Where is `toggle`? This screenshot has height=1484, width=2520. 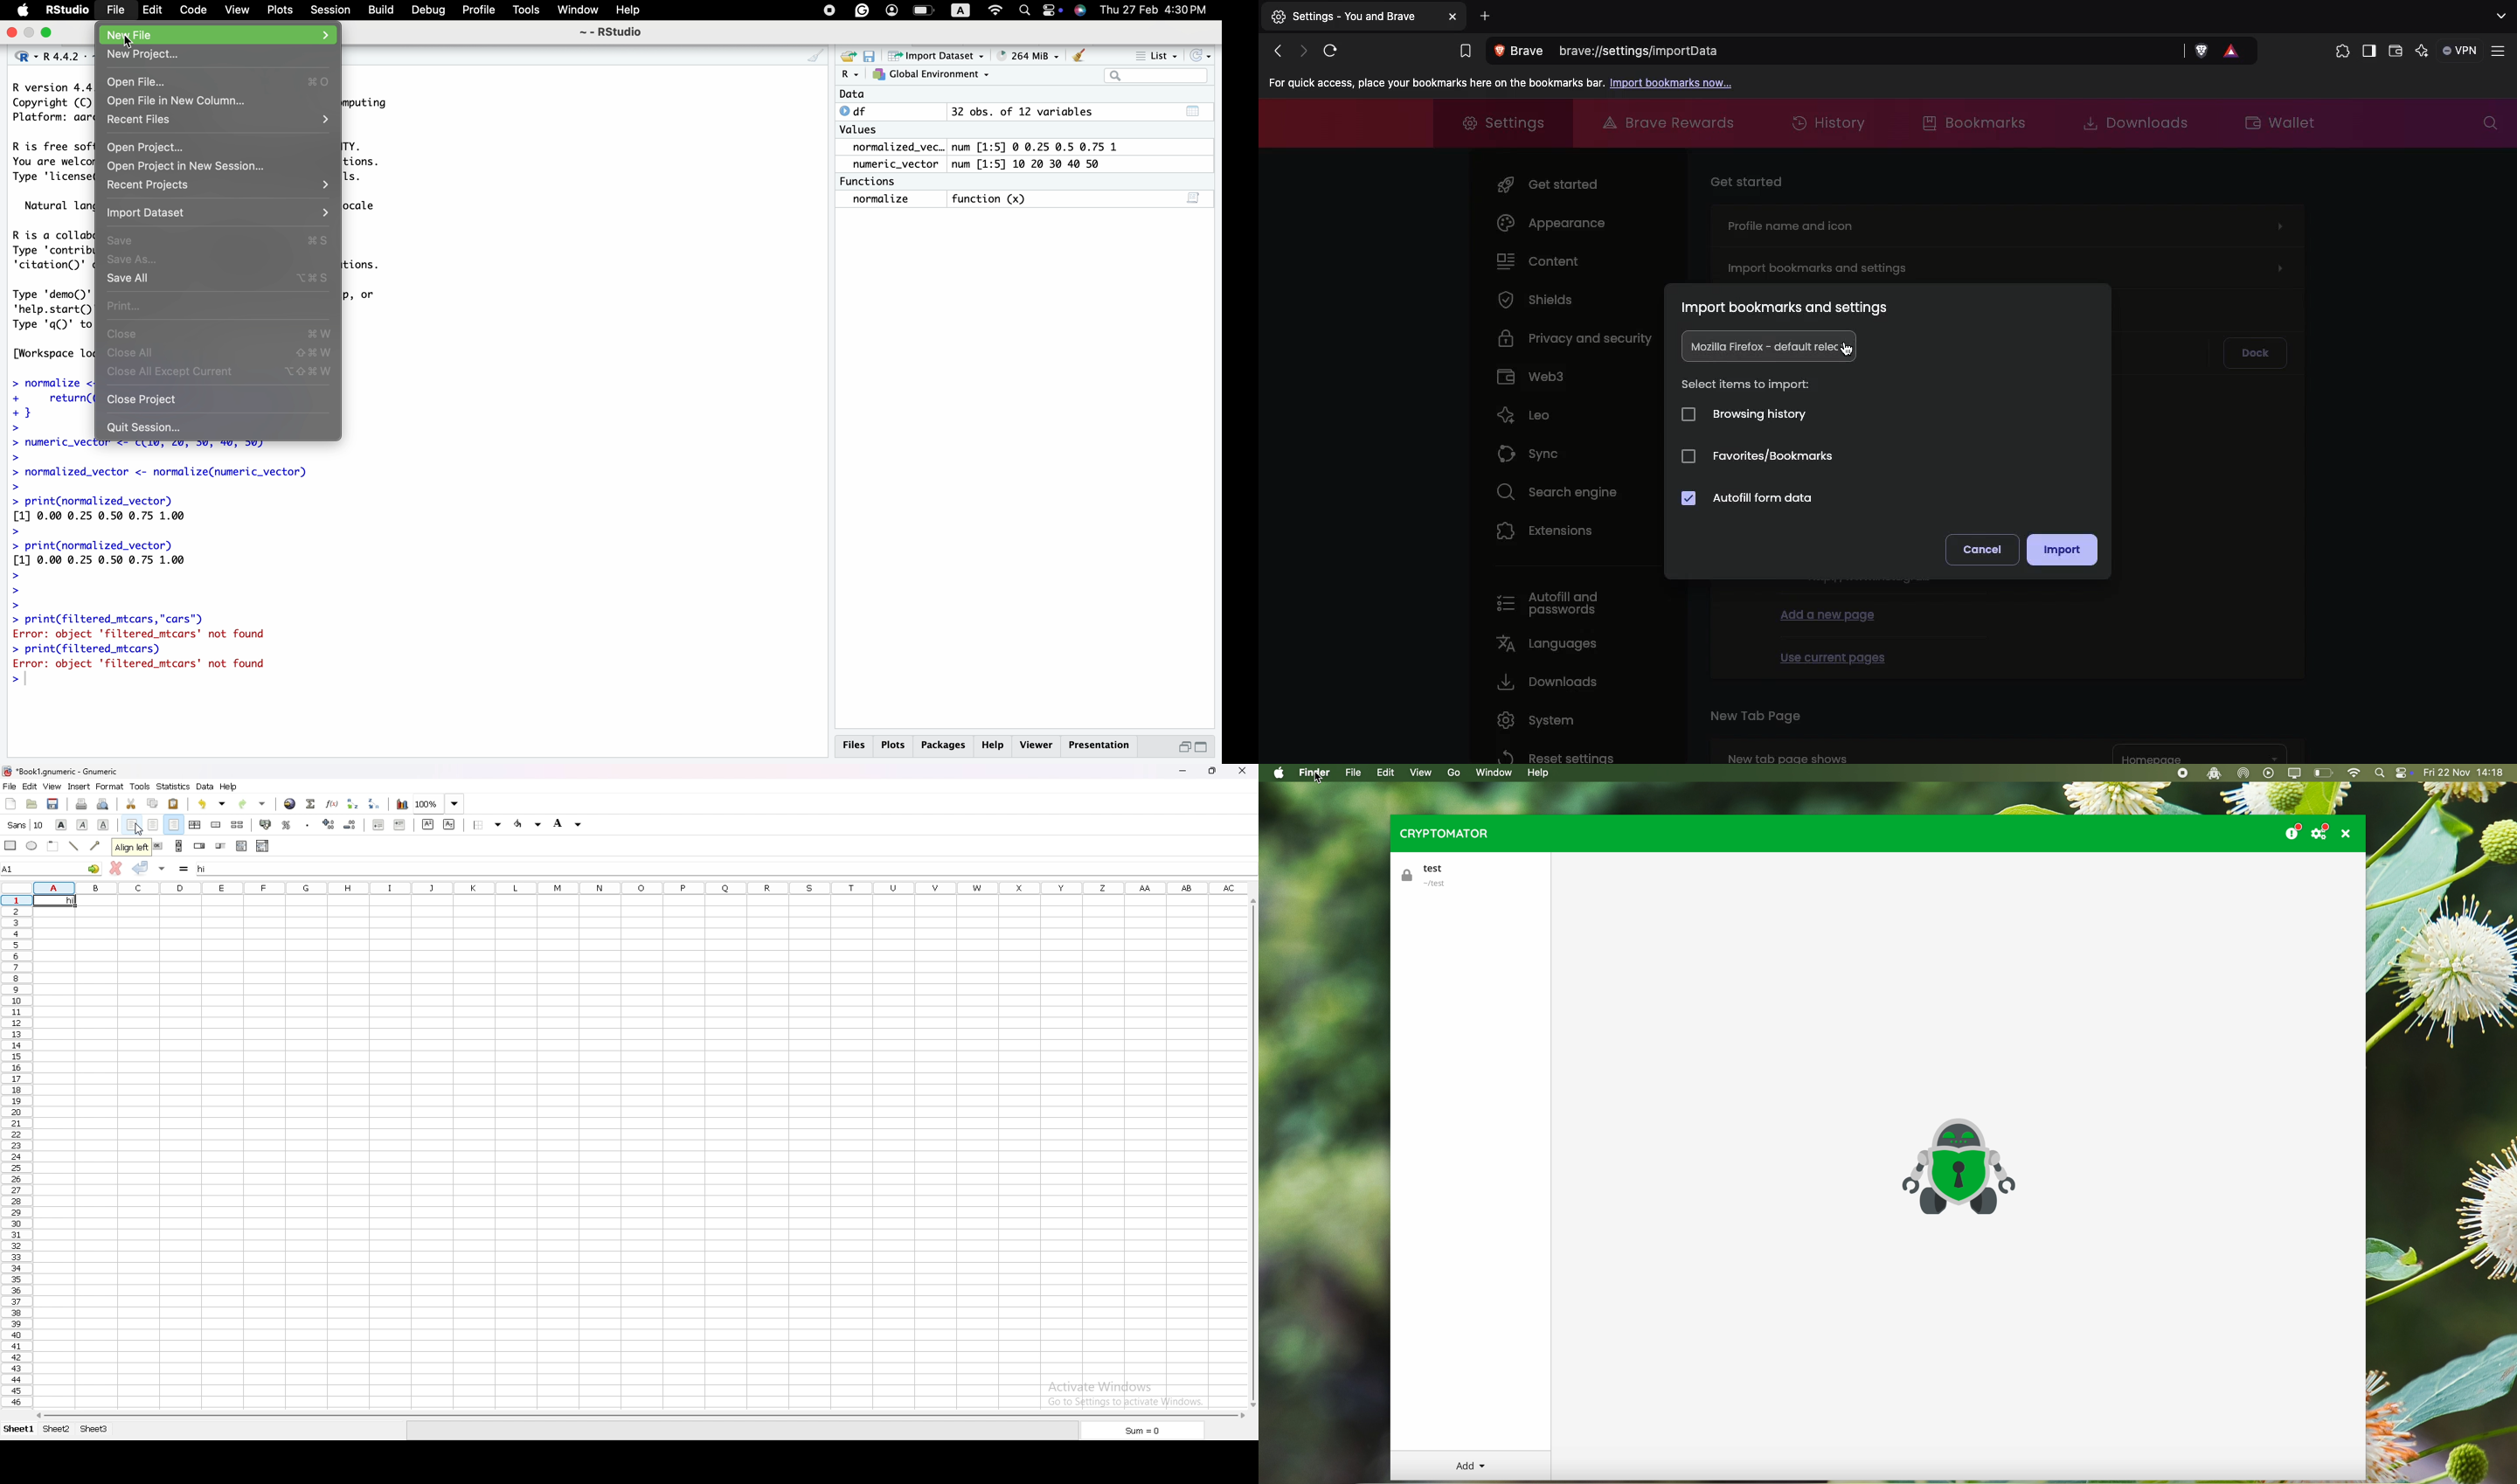 toggle is located at coordinates (1053, 10).